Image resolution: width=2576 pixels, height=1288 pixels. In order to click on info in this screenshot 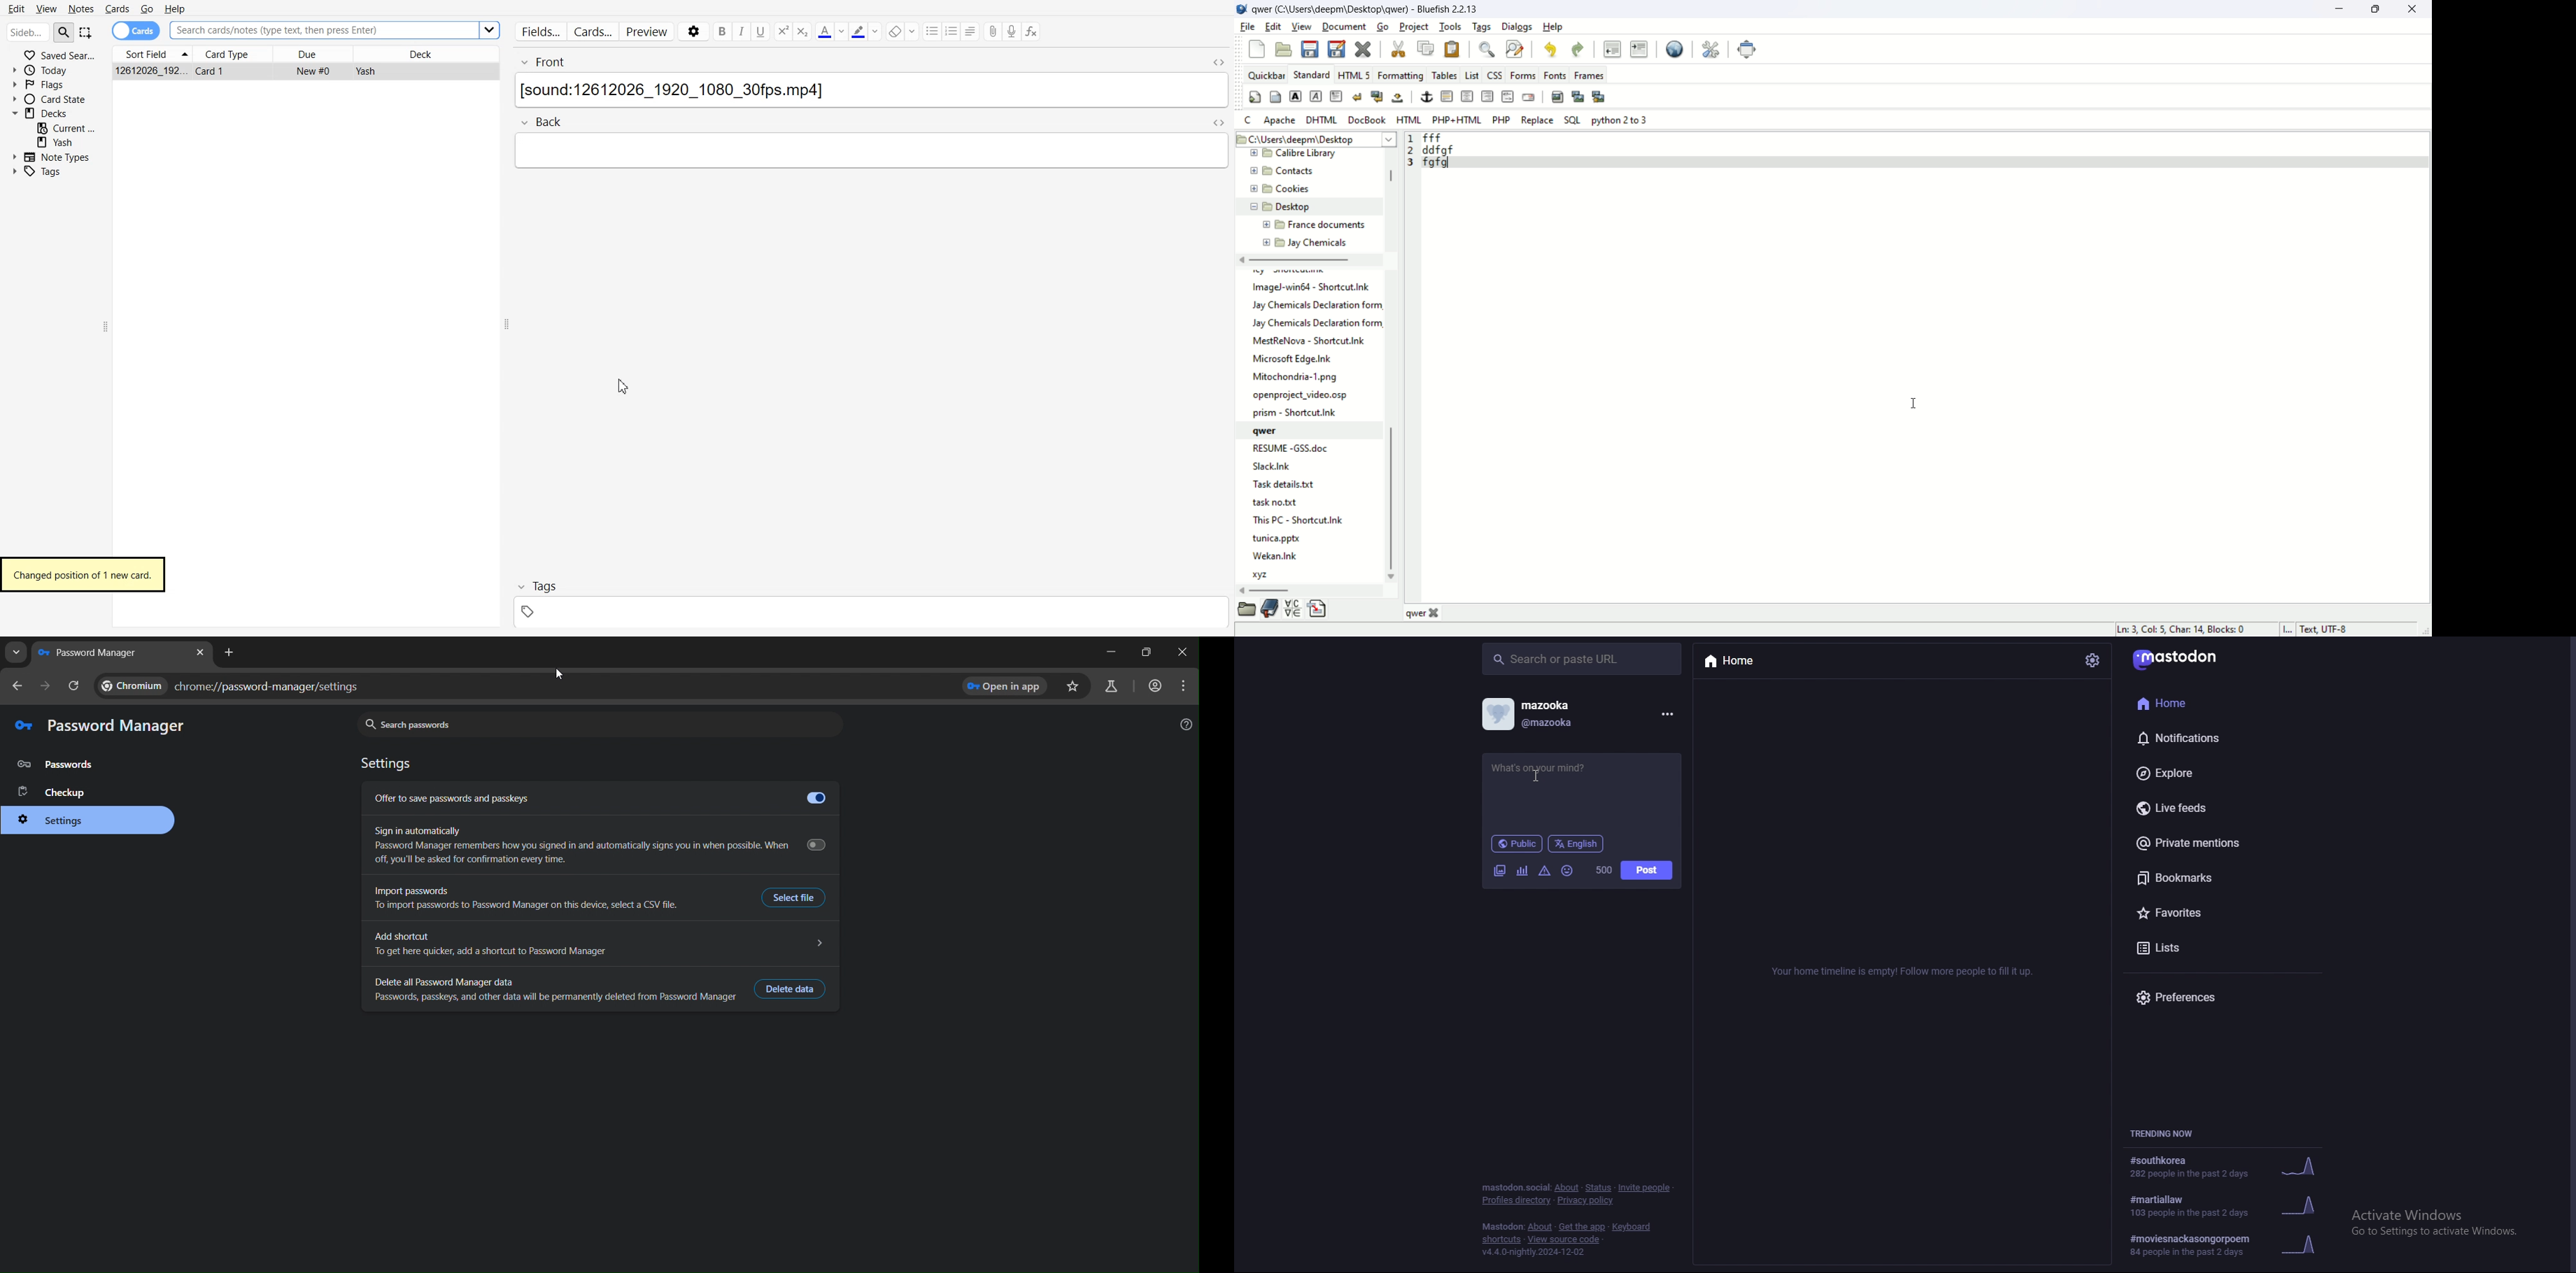, I will do `click(1906, 972)`.